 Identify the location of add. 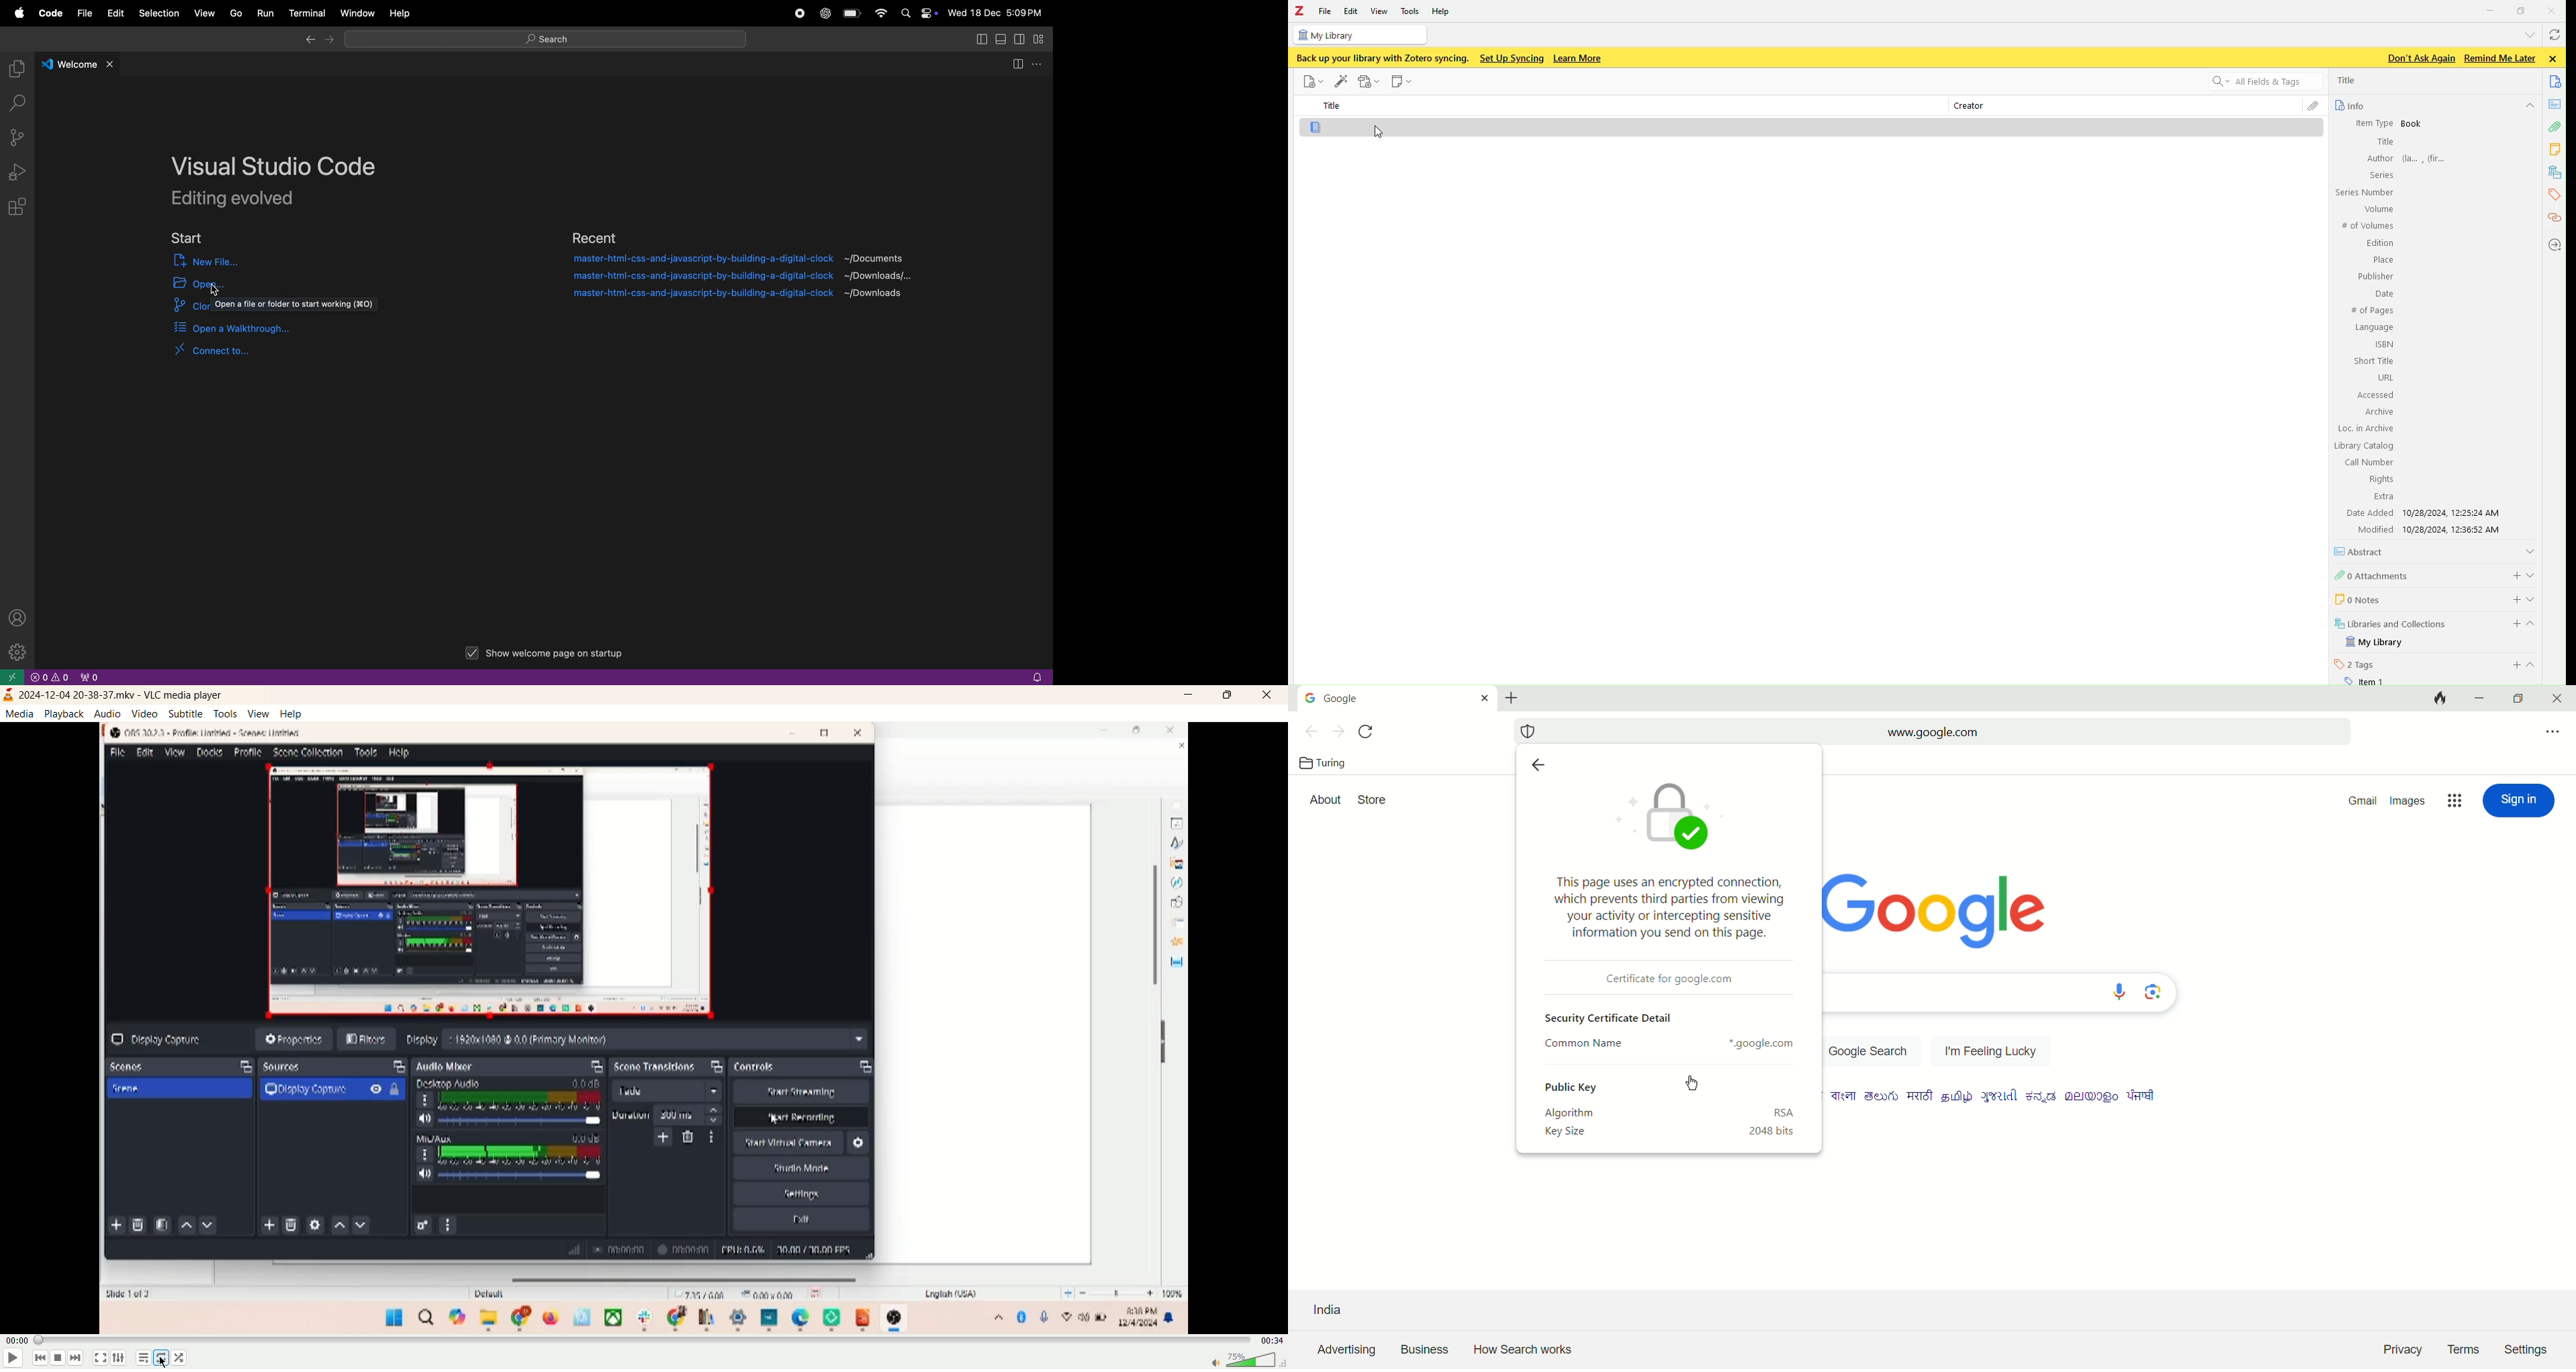
(2513, 574).